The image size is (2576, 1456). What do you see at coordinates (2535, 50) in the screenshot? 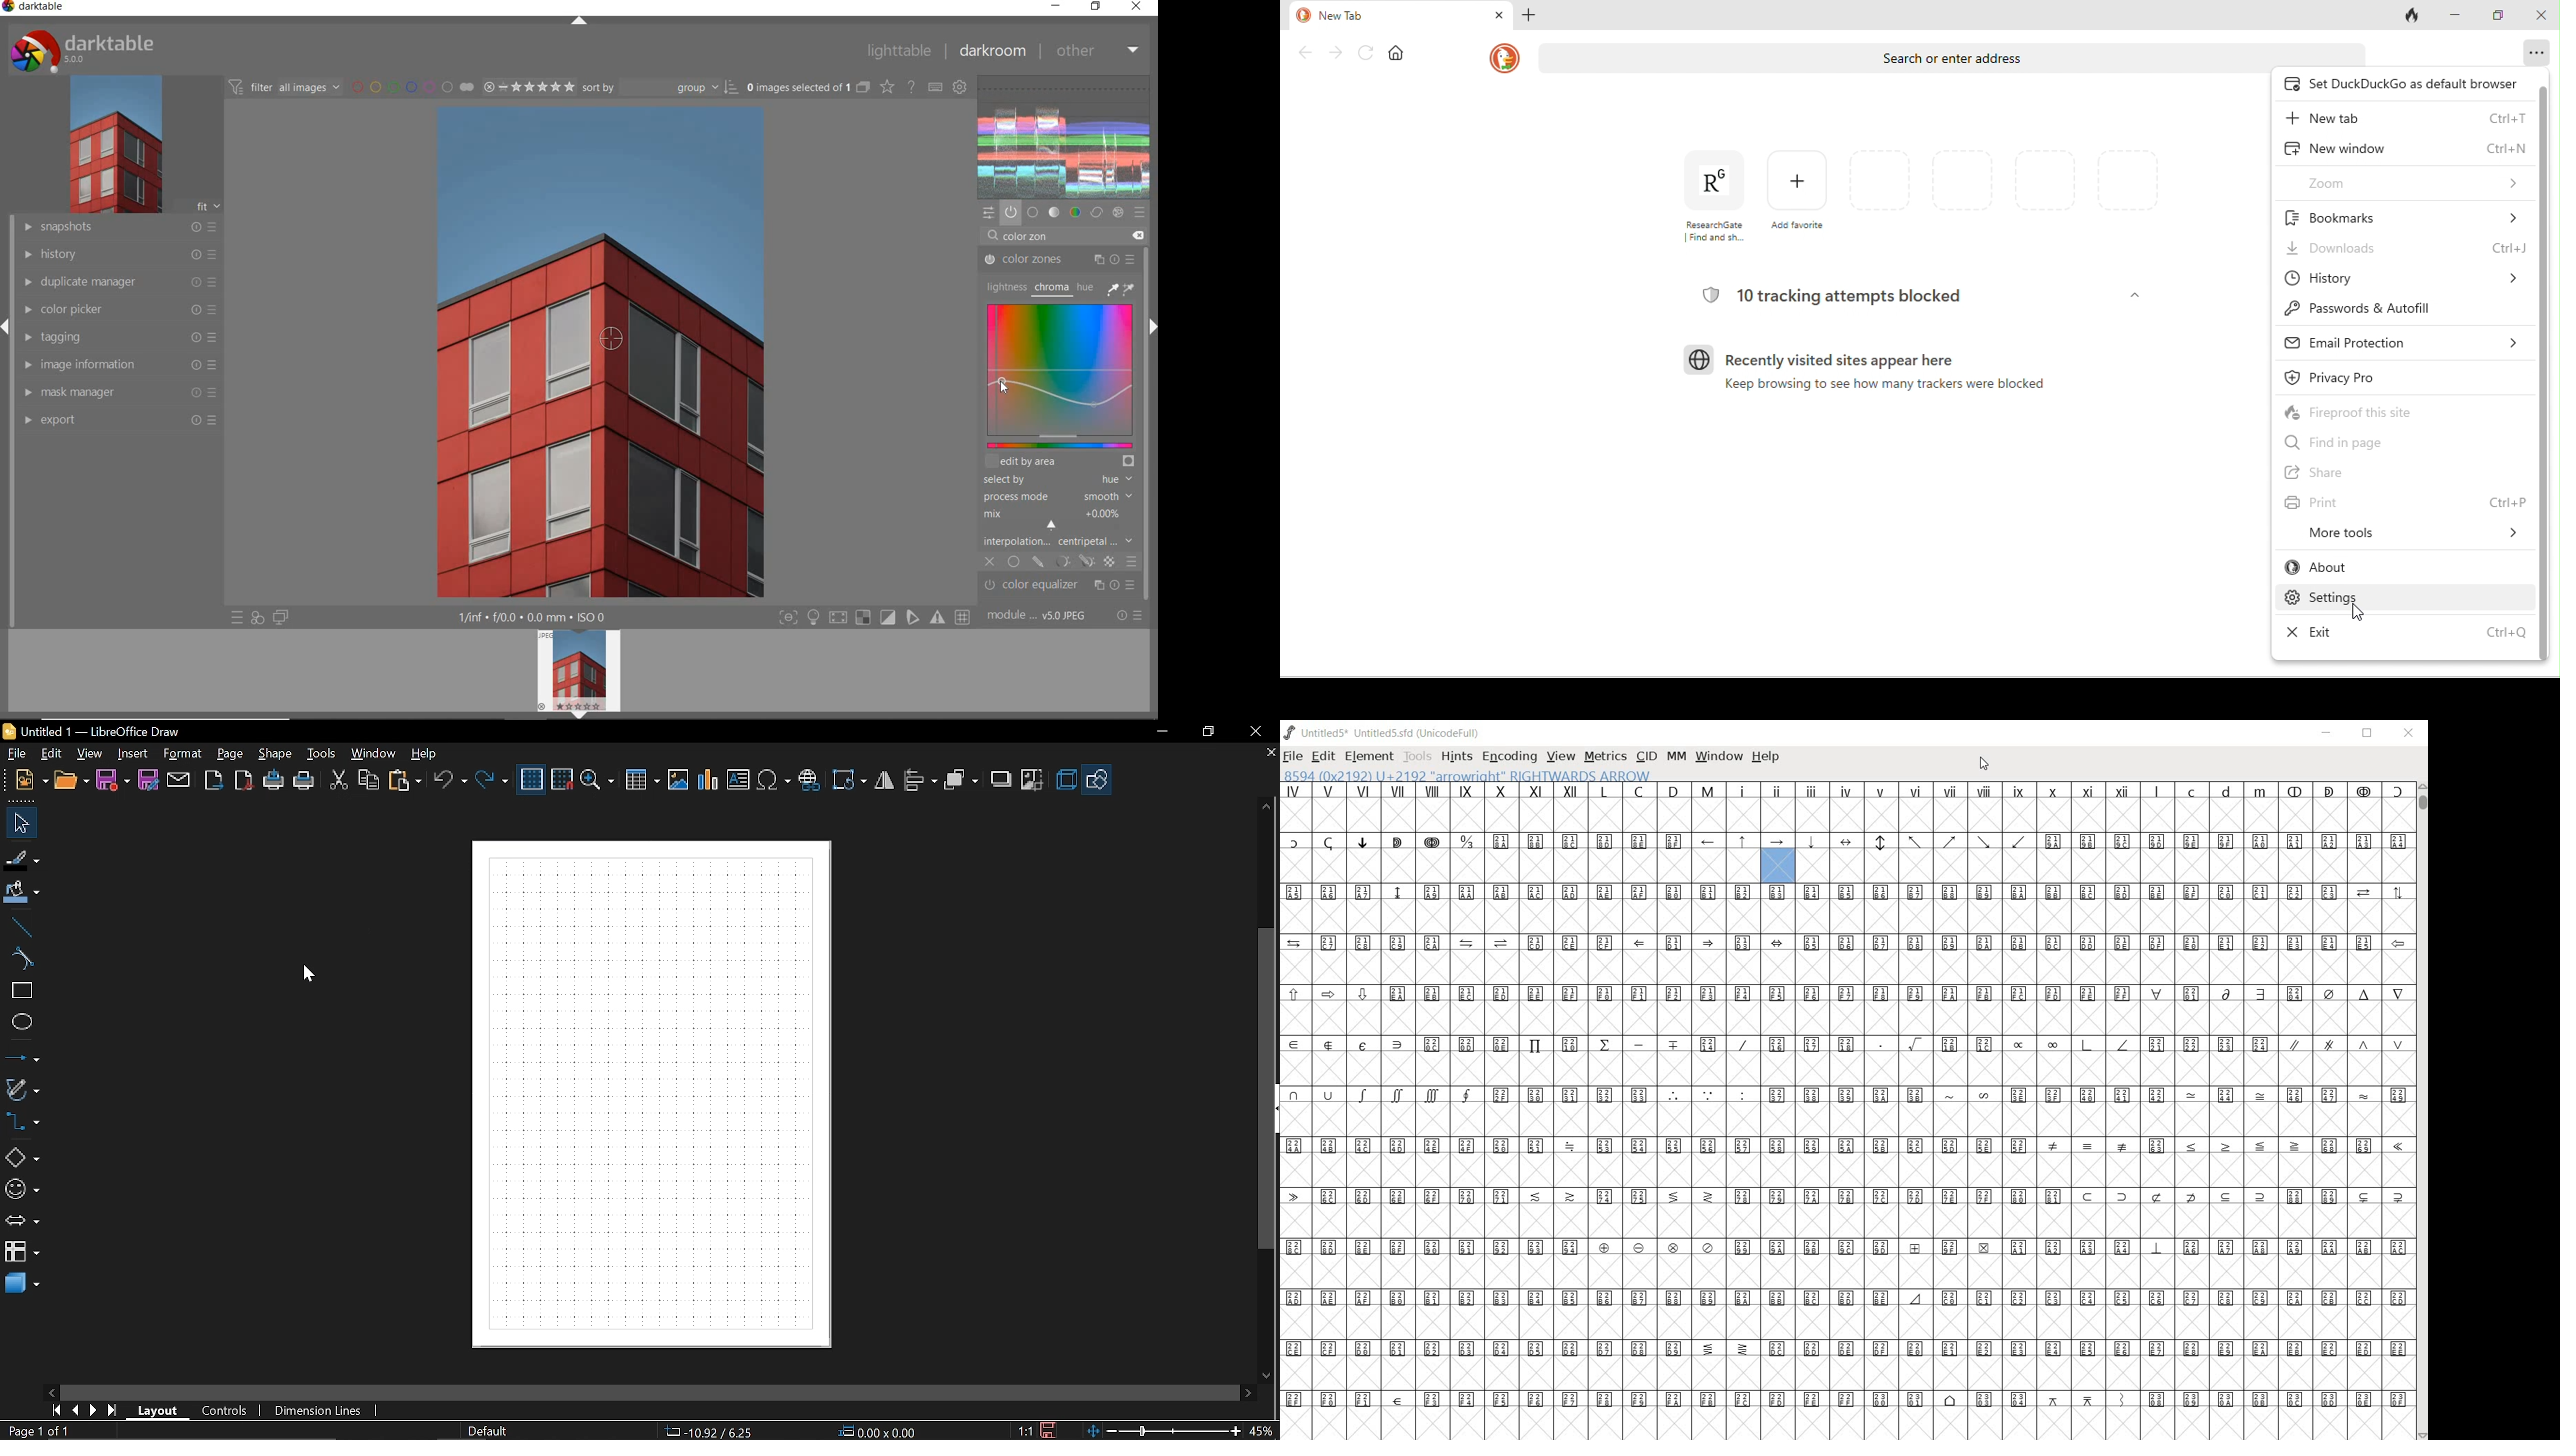
I see `options` at bounding box center [2535, 50].